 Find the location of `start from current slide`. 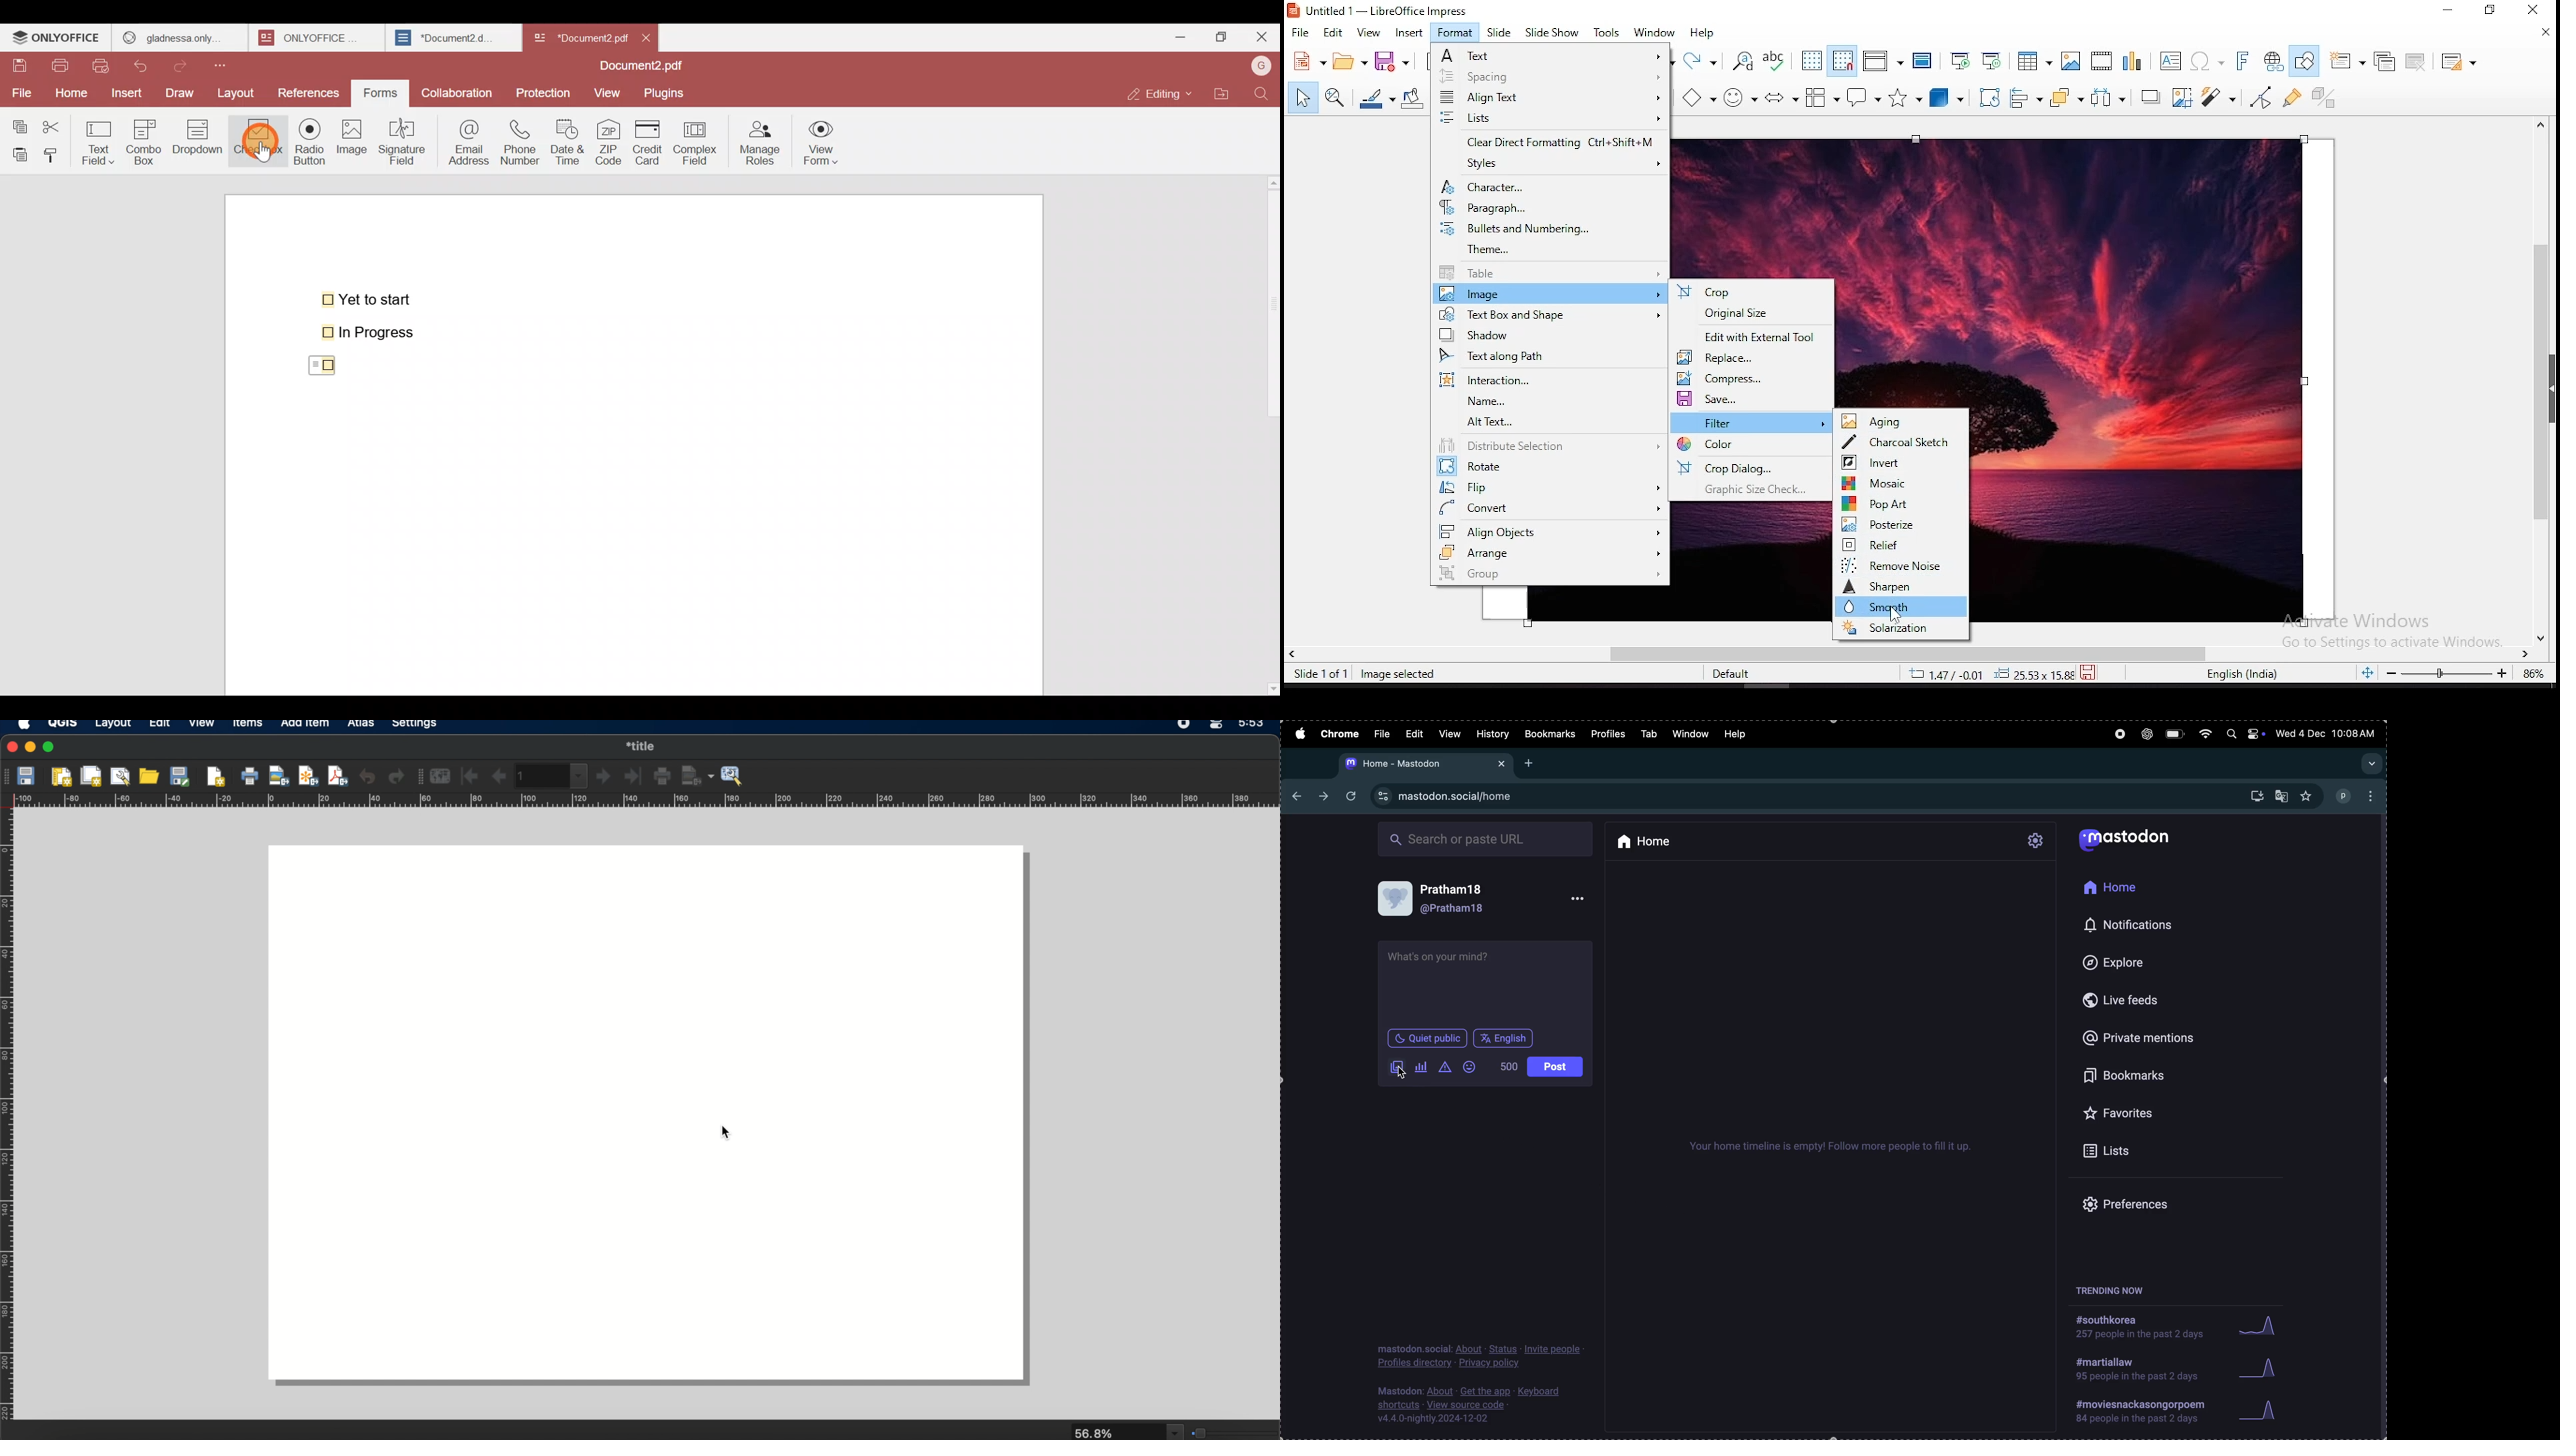

start from current slide is located at coordinates (1992, 59).